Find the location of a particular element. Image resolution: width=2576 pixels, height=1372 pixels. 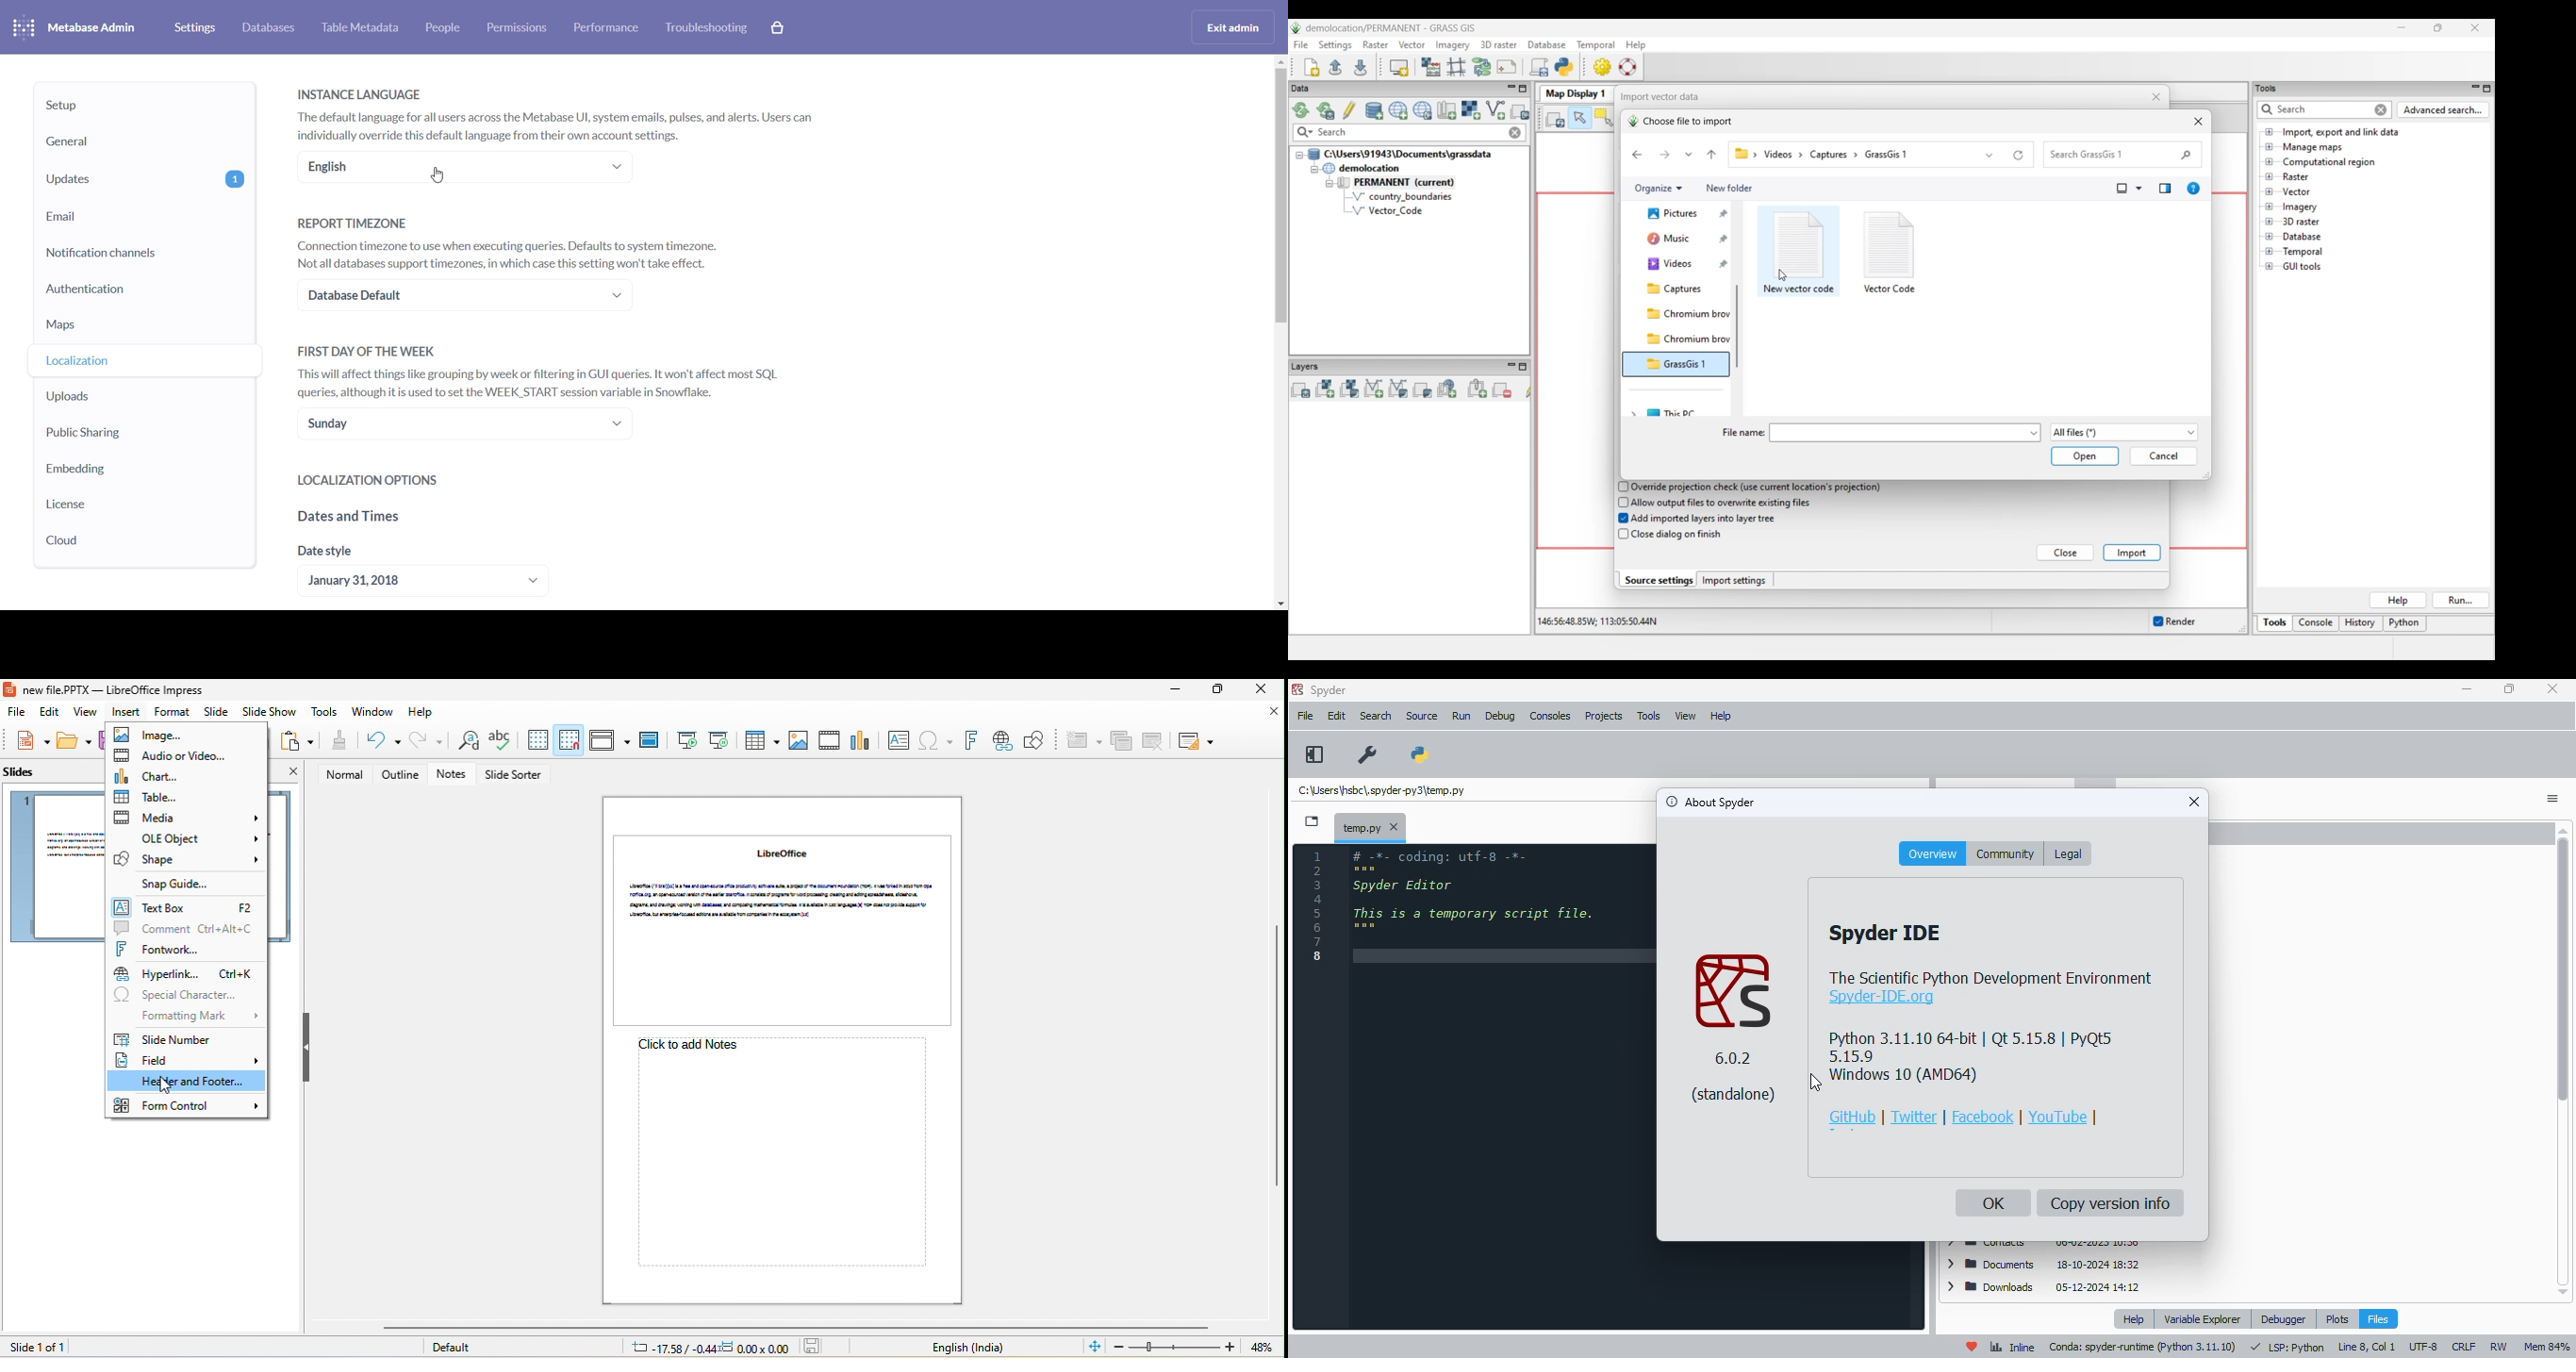

files is located at coordinates (2377, 1317).